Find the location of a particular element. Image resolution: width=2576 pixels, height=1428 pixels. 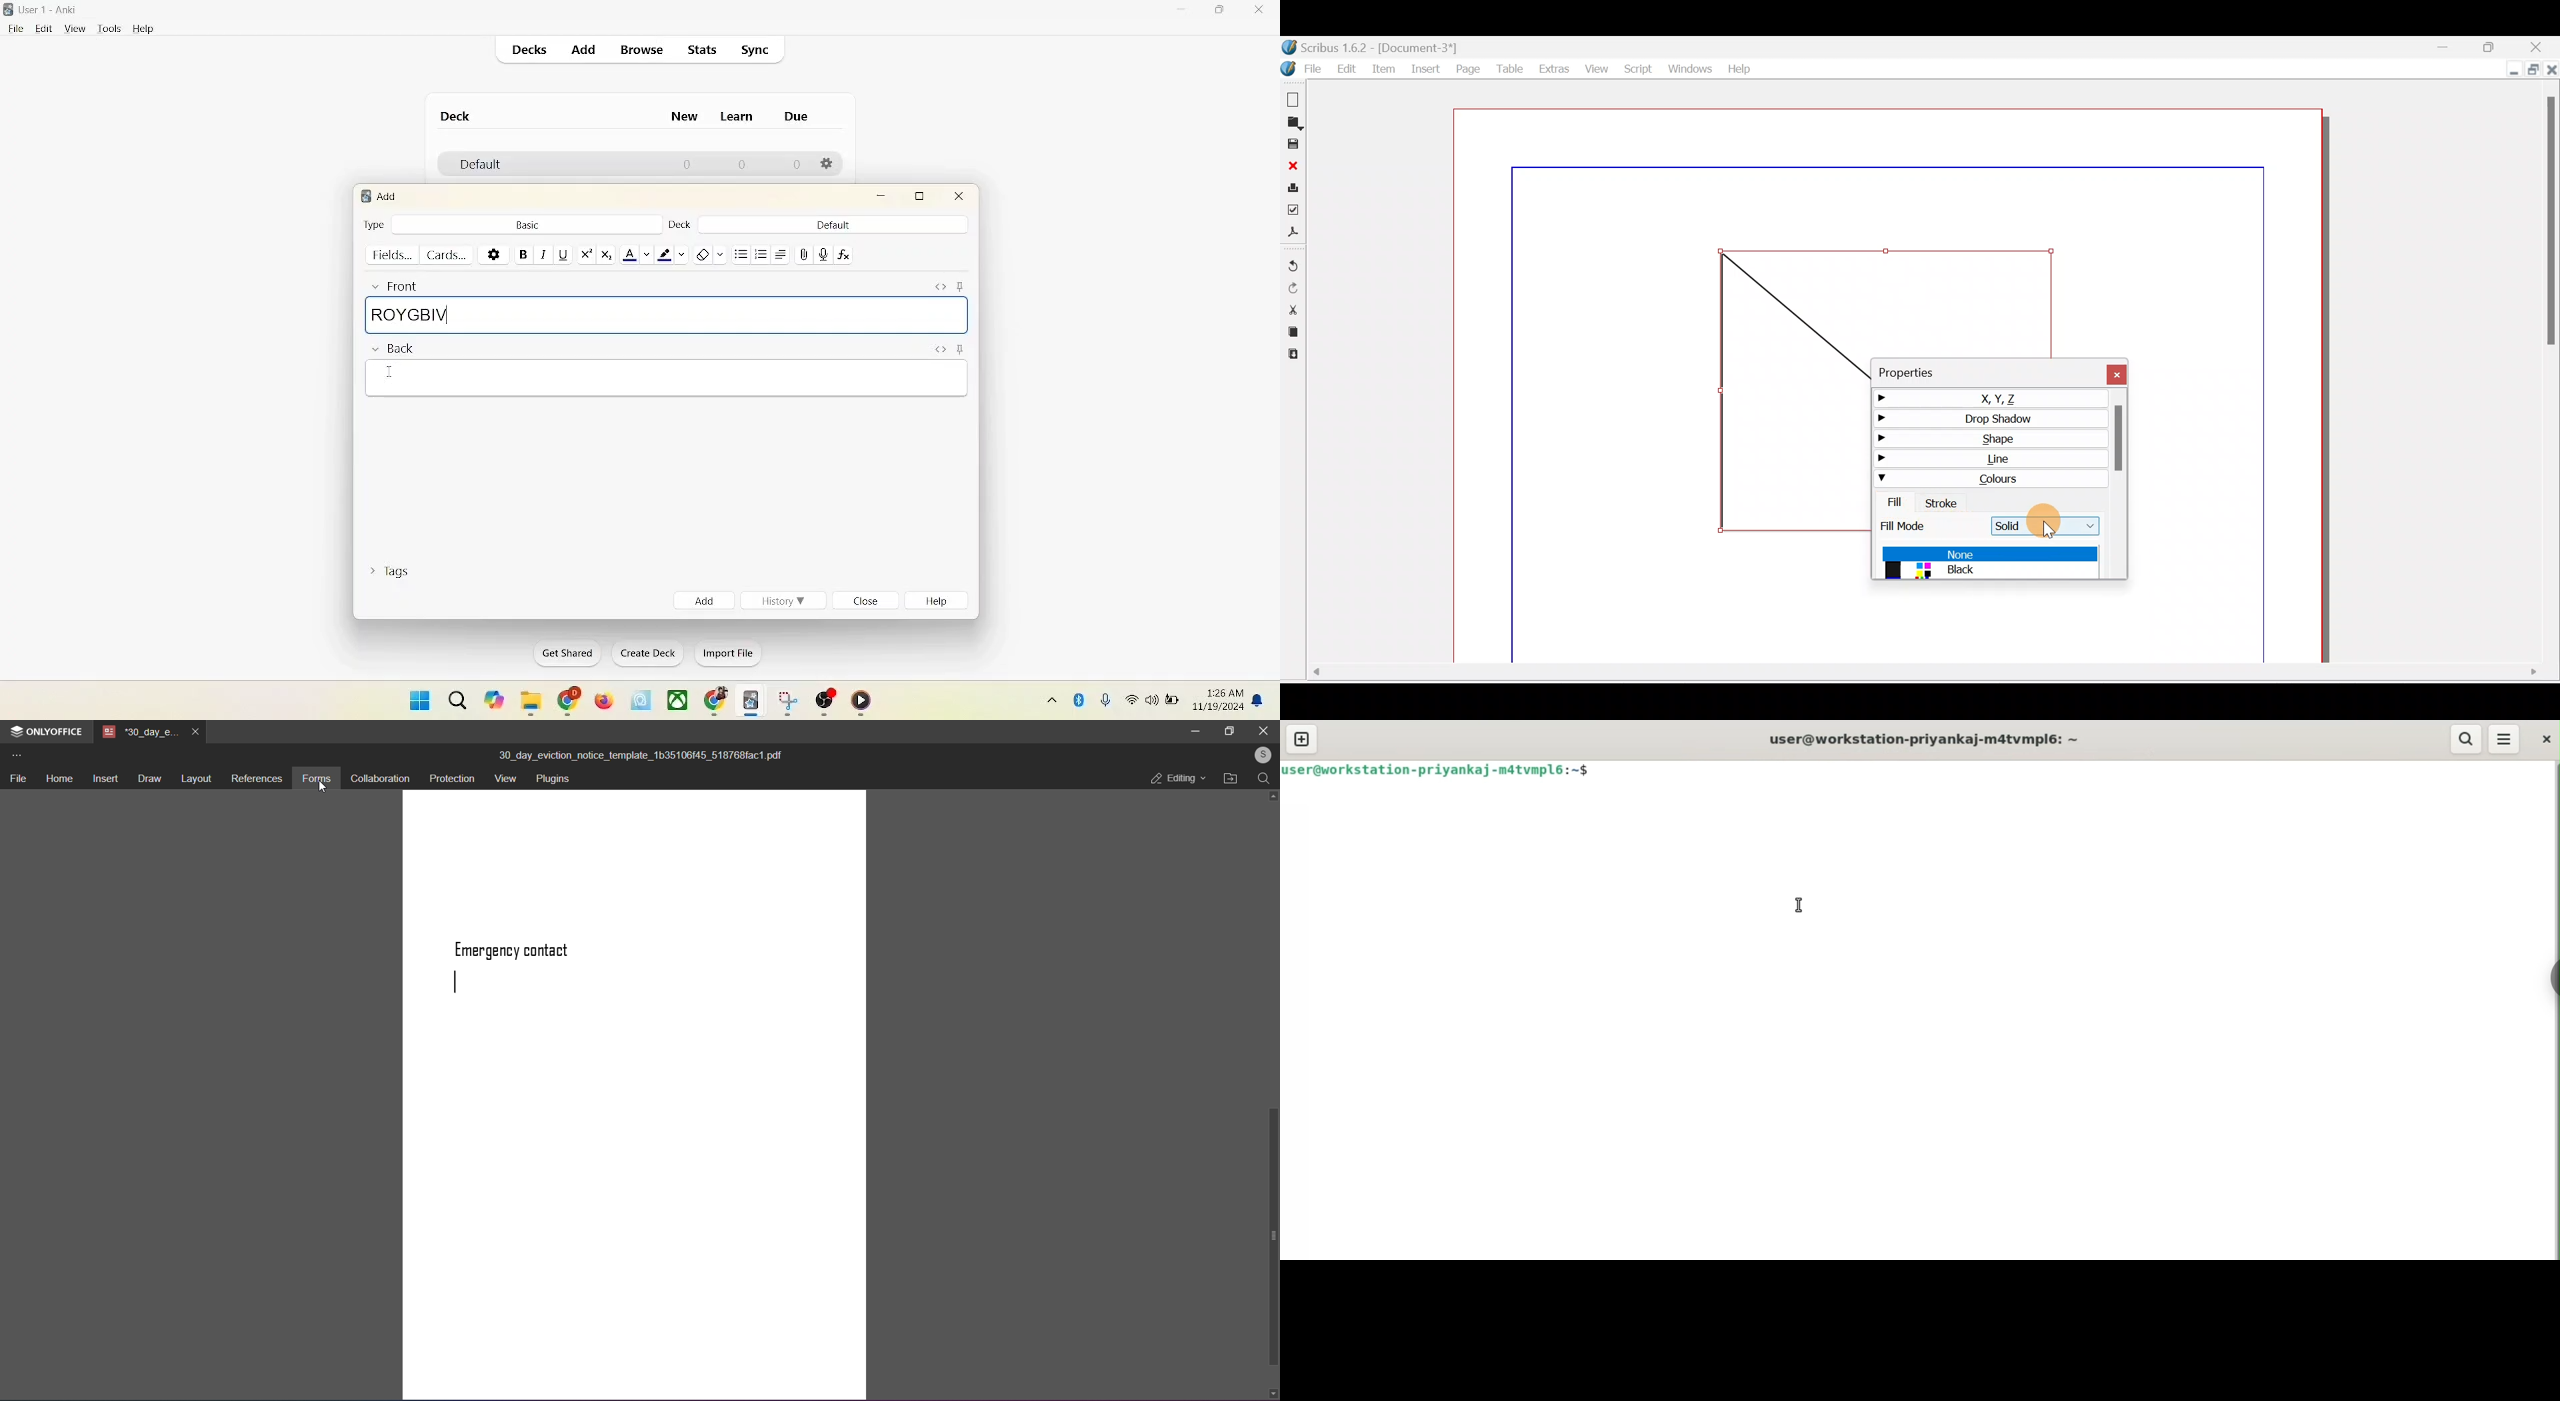

menu is located at coordinates (2504, 739).